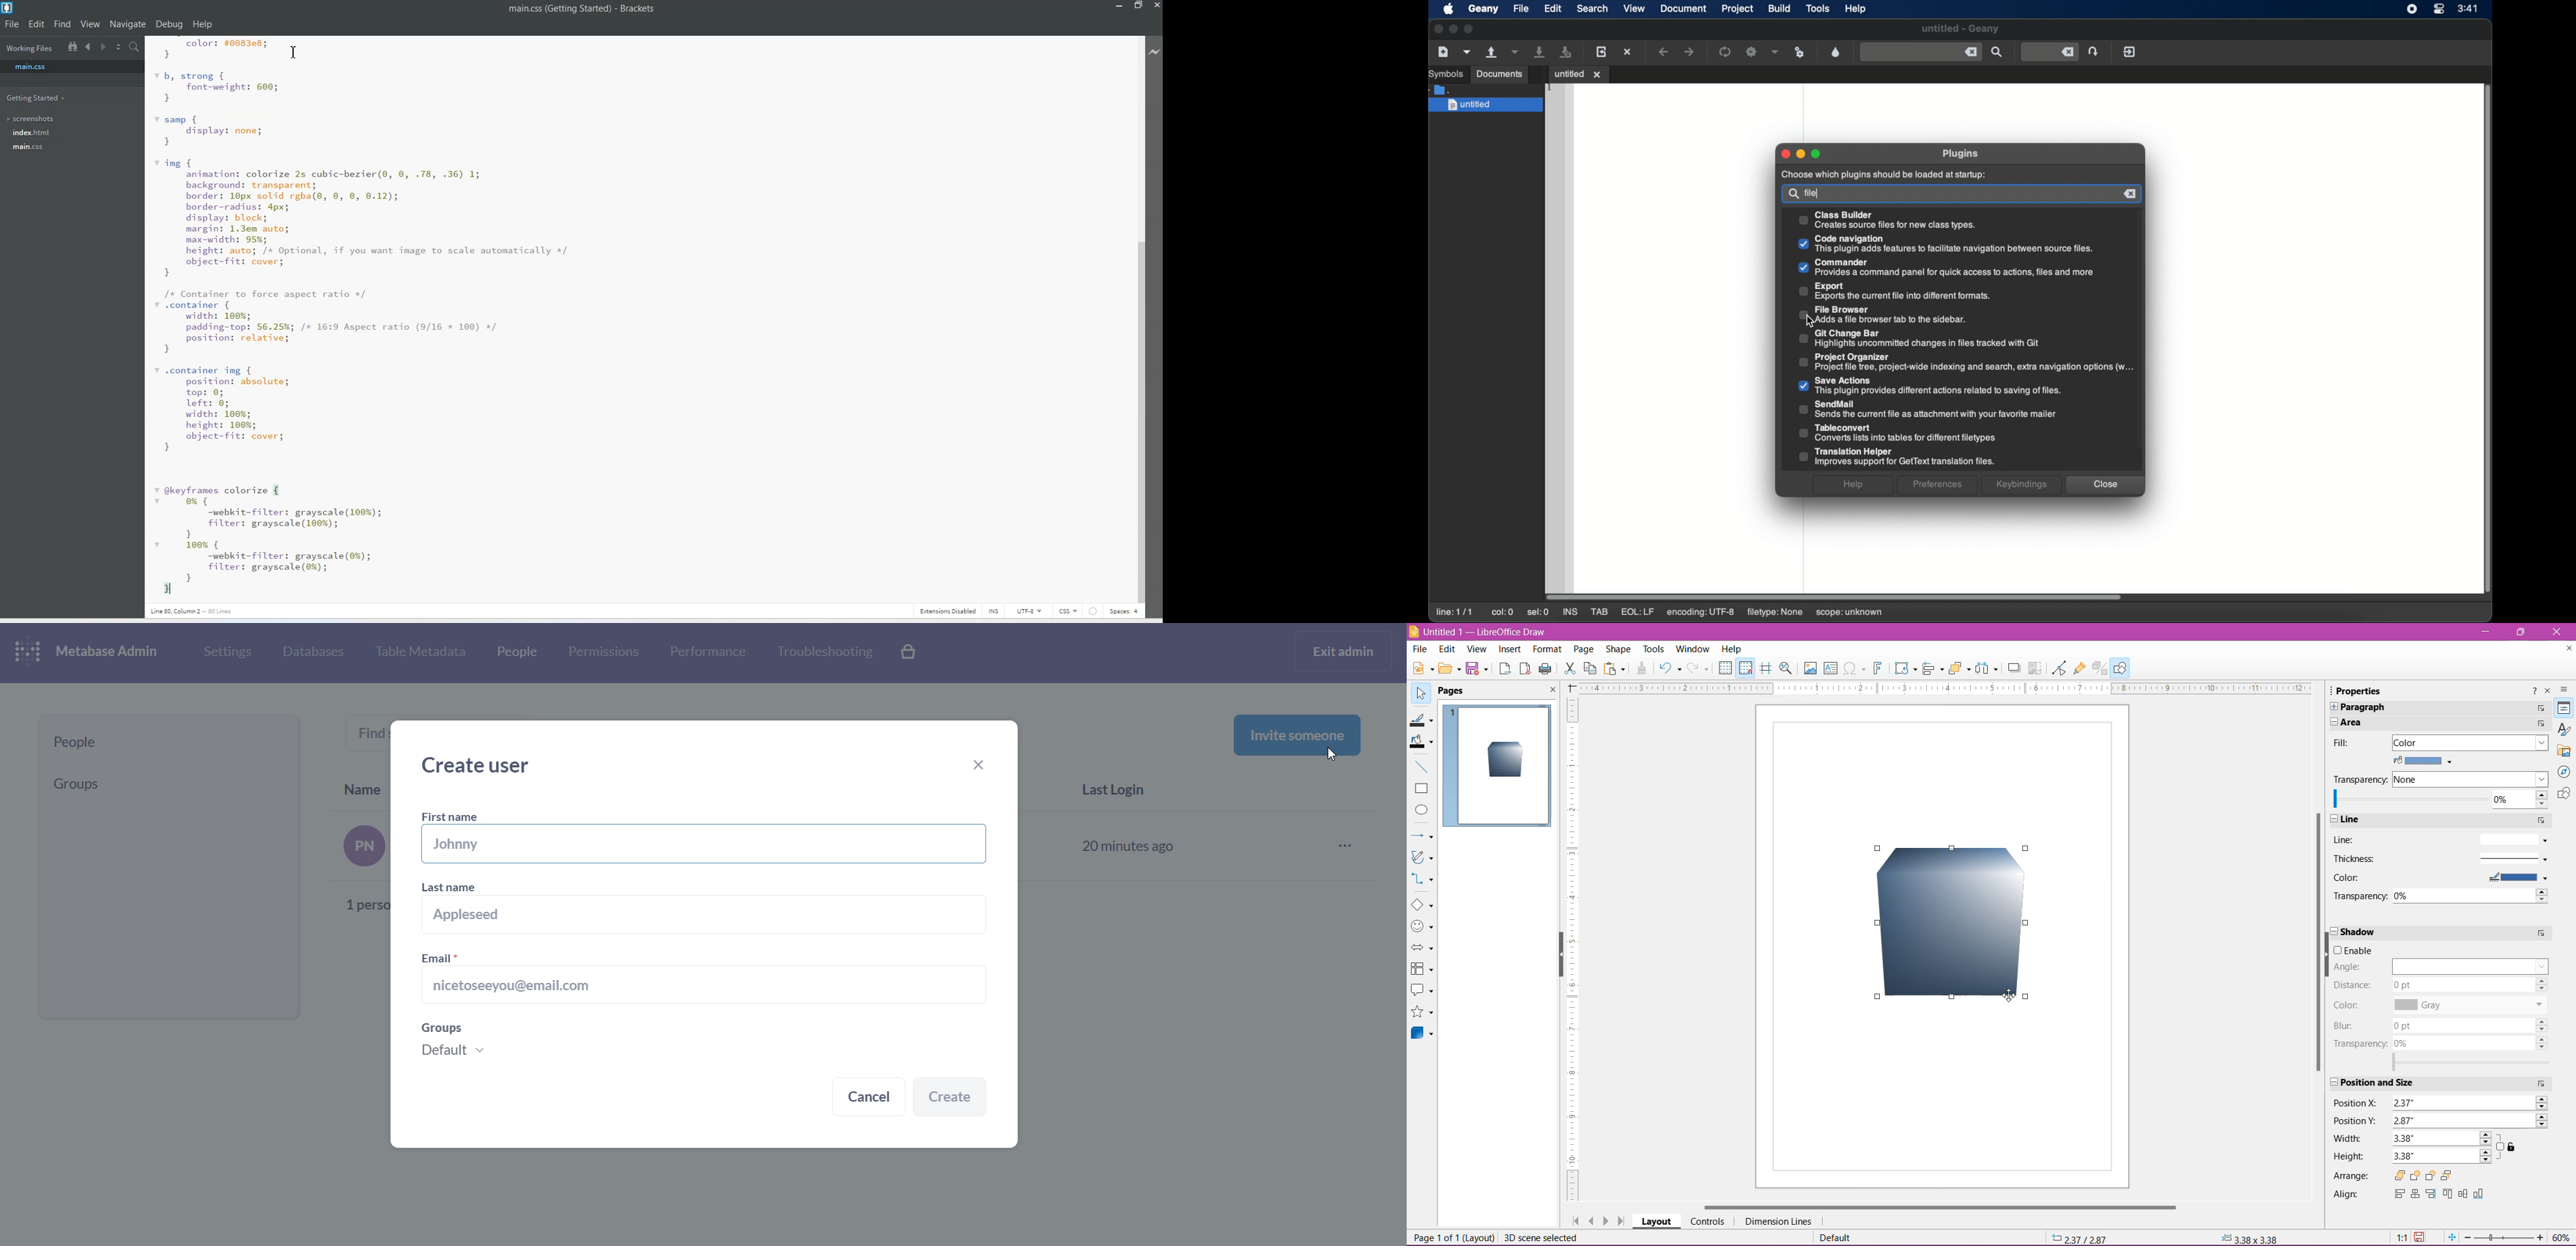 The image size is (2576, 1260). What do you see at coordinates (1960, 29) in the screenshot?
I see `untitled - geany` at bounding box center [1960, 29].